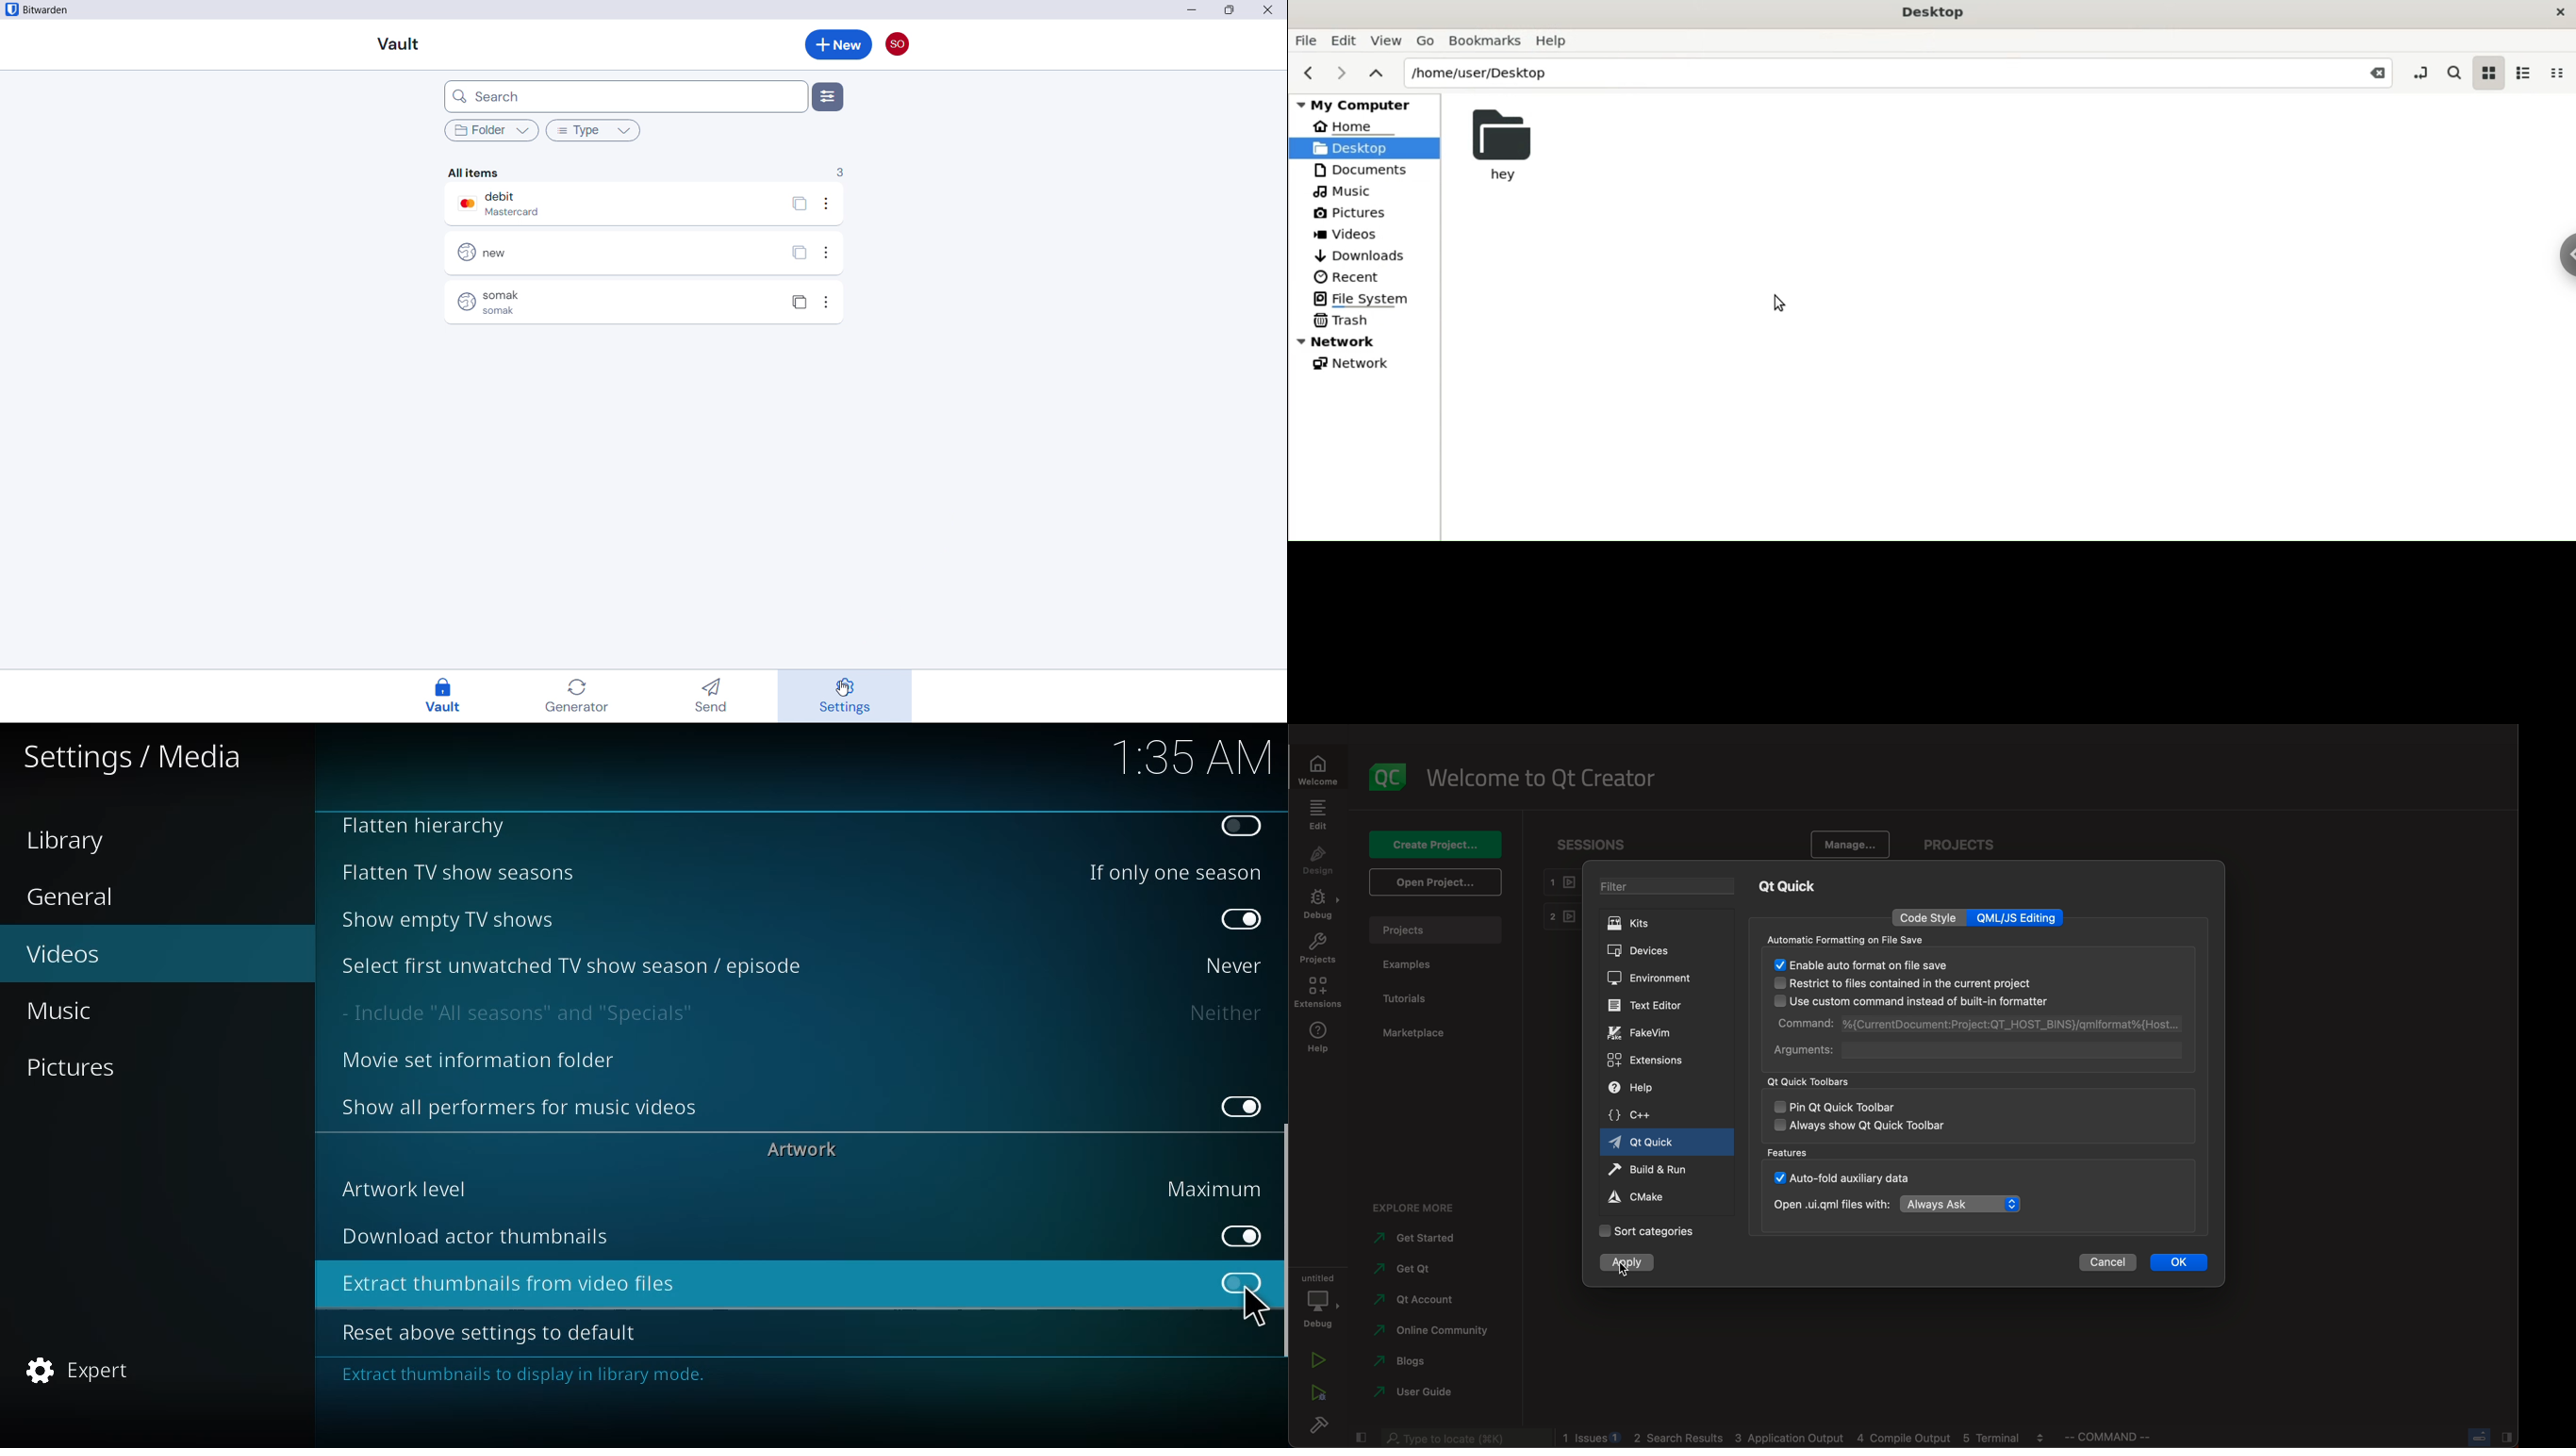  I want to click on show empty tv shows, so click(452, 919).